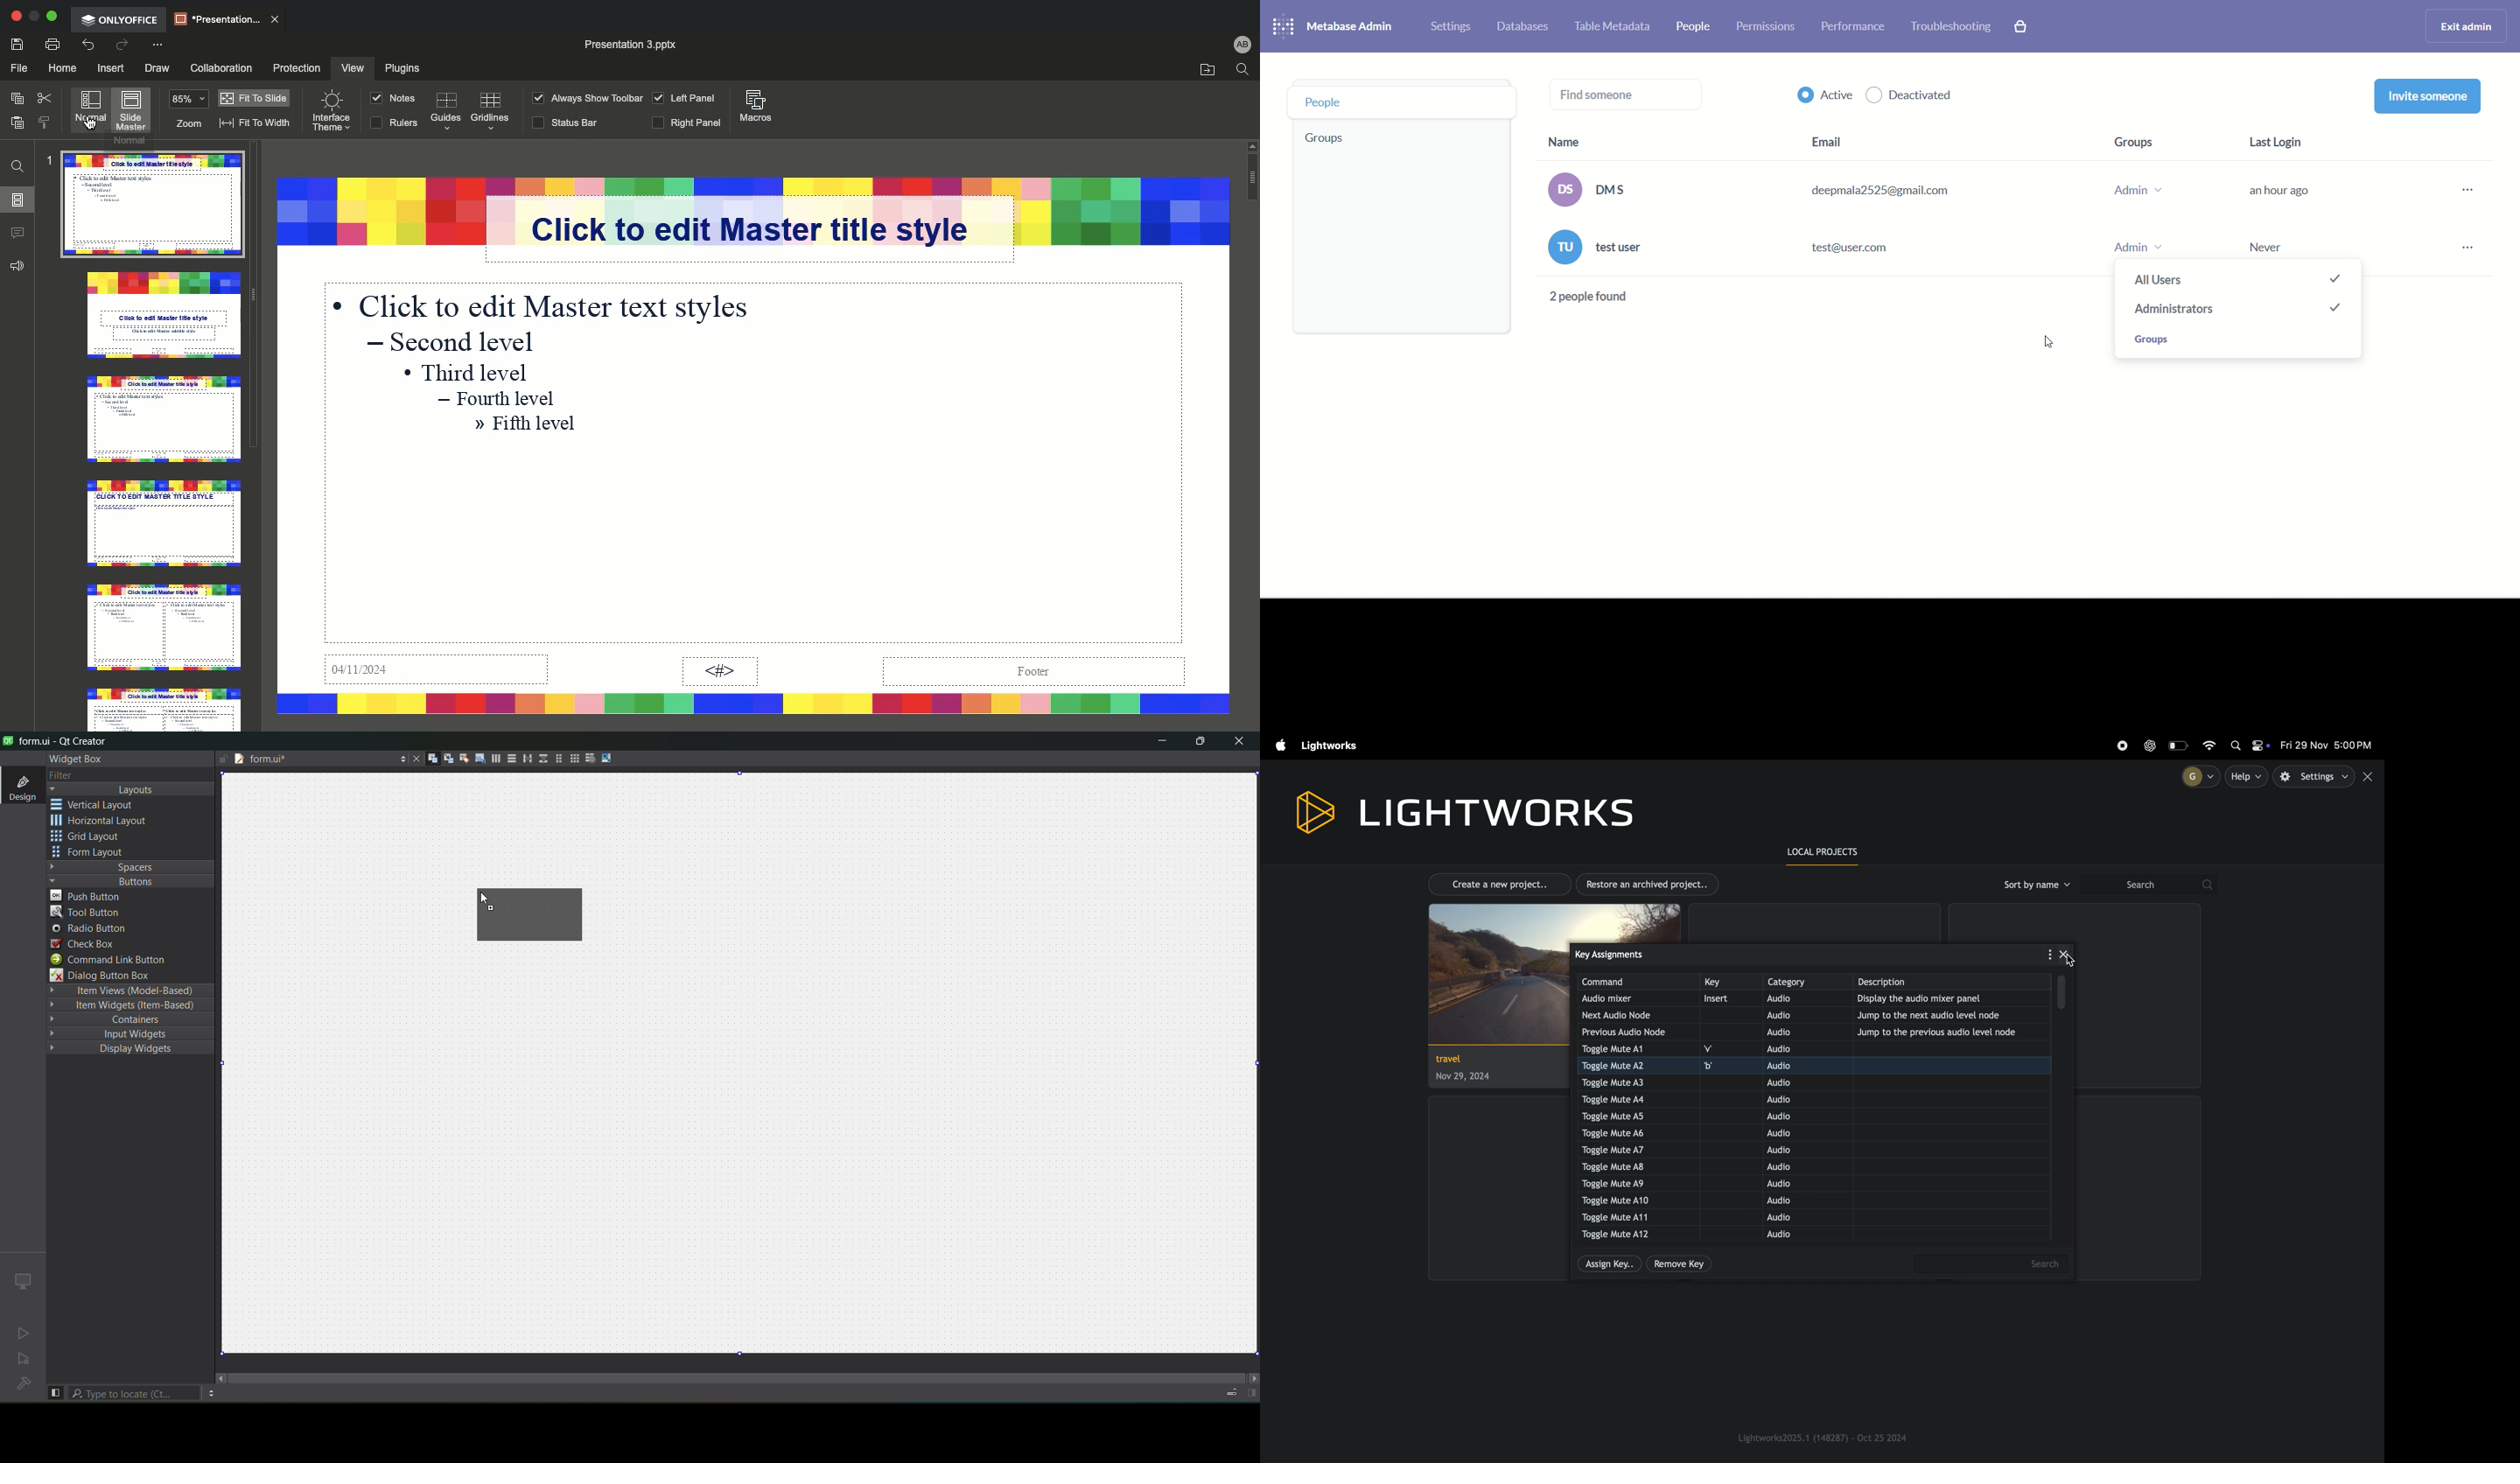 This screenshot has width=2520, height=1484. I want to click on b, so click(1712, 1065).